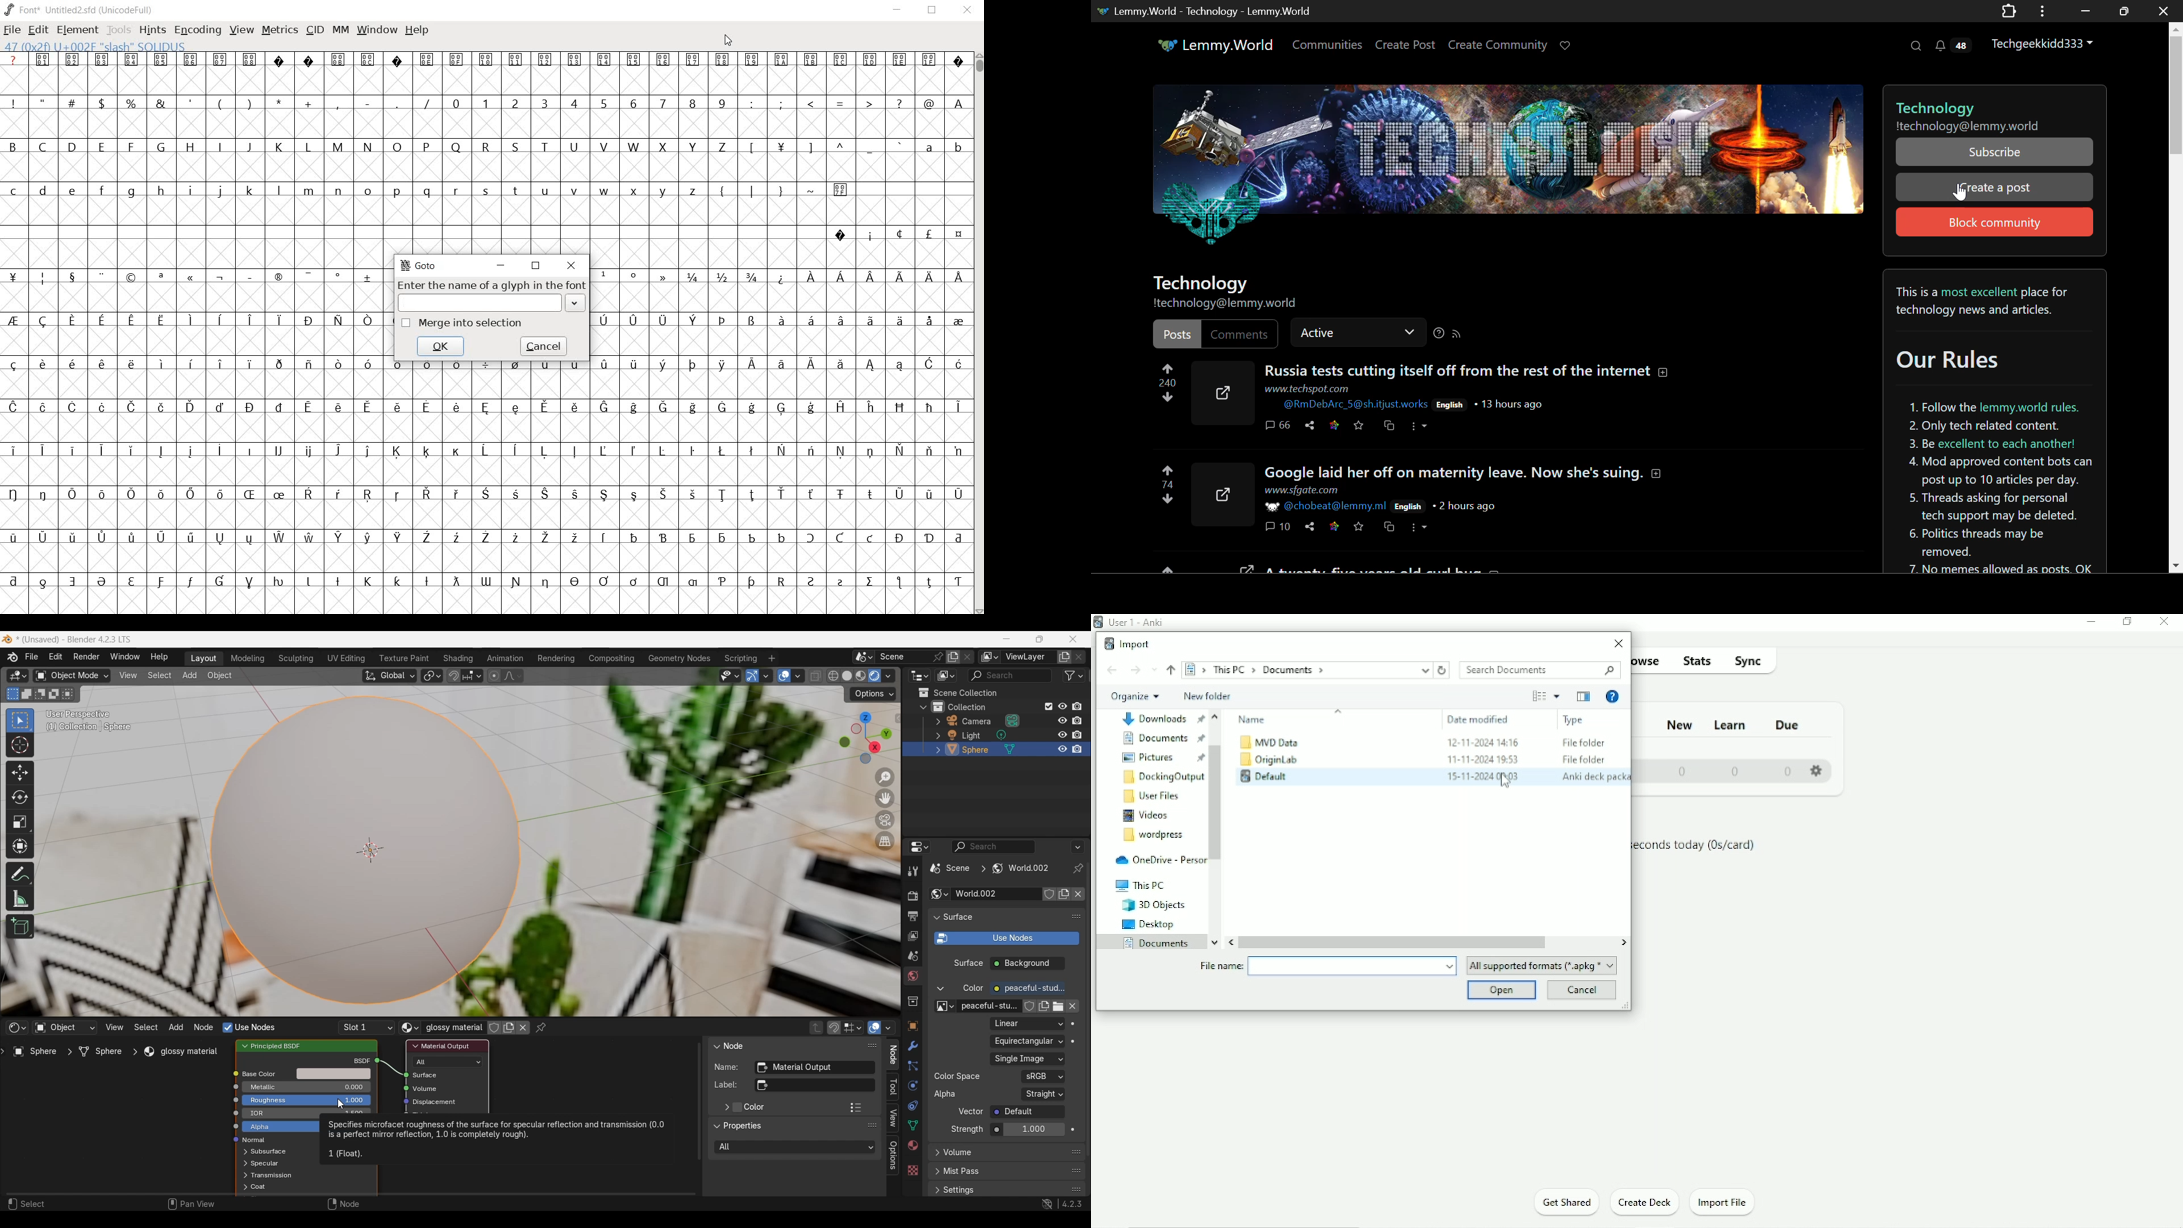  I want to click on Compositing workspace, so click(611, 658).